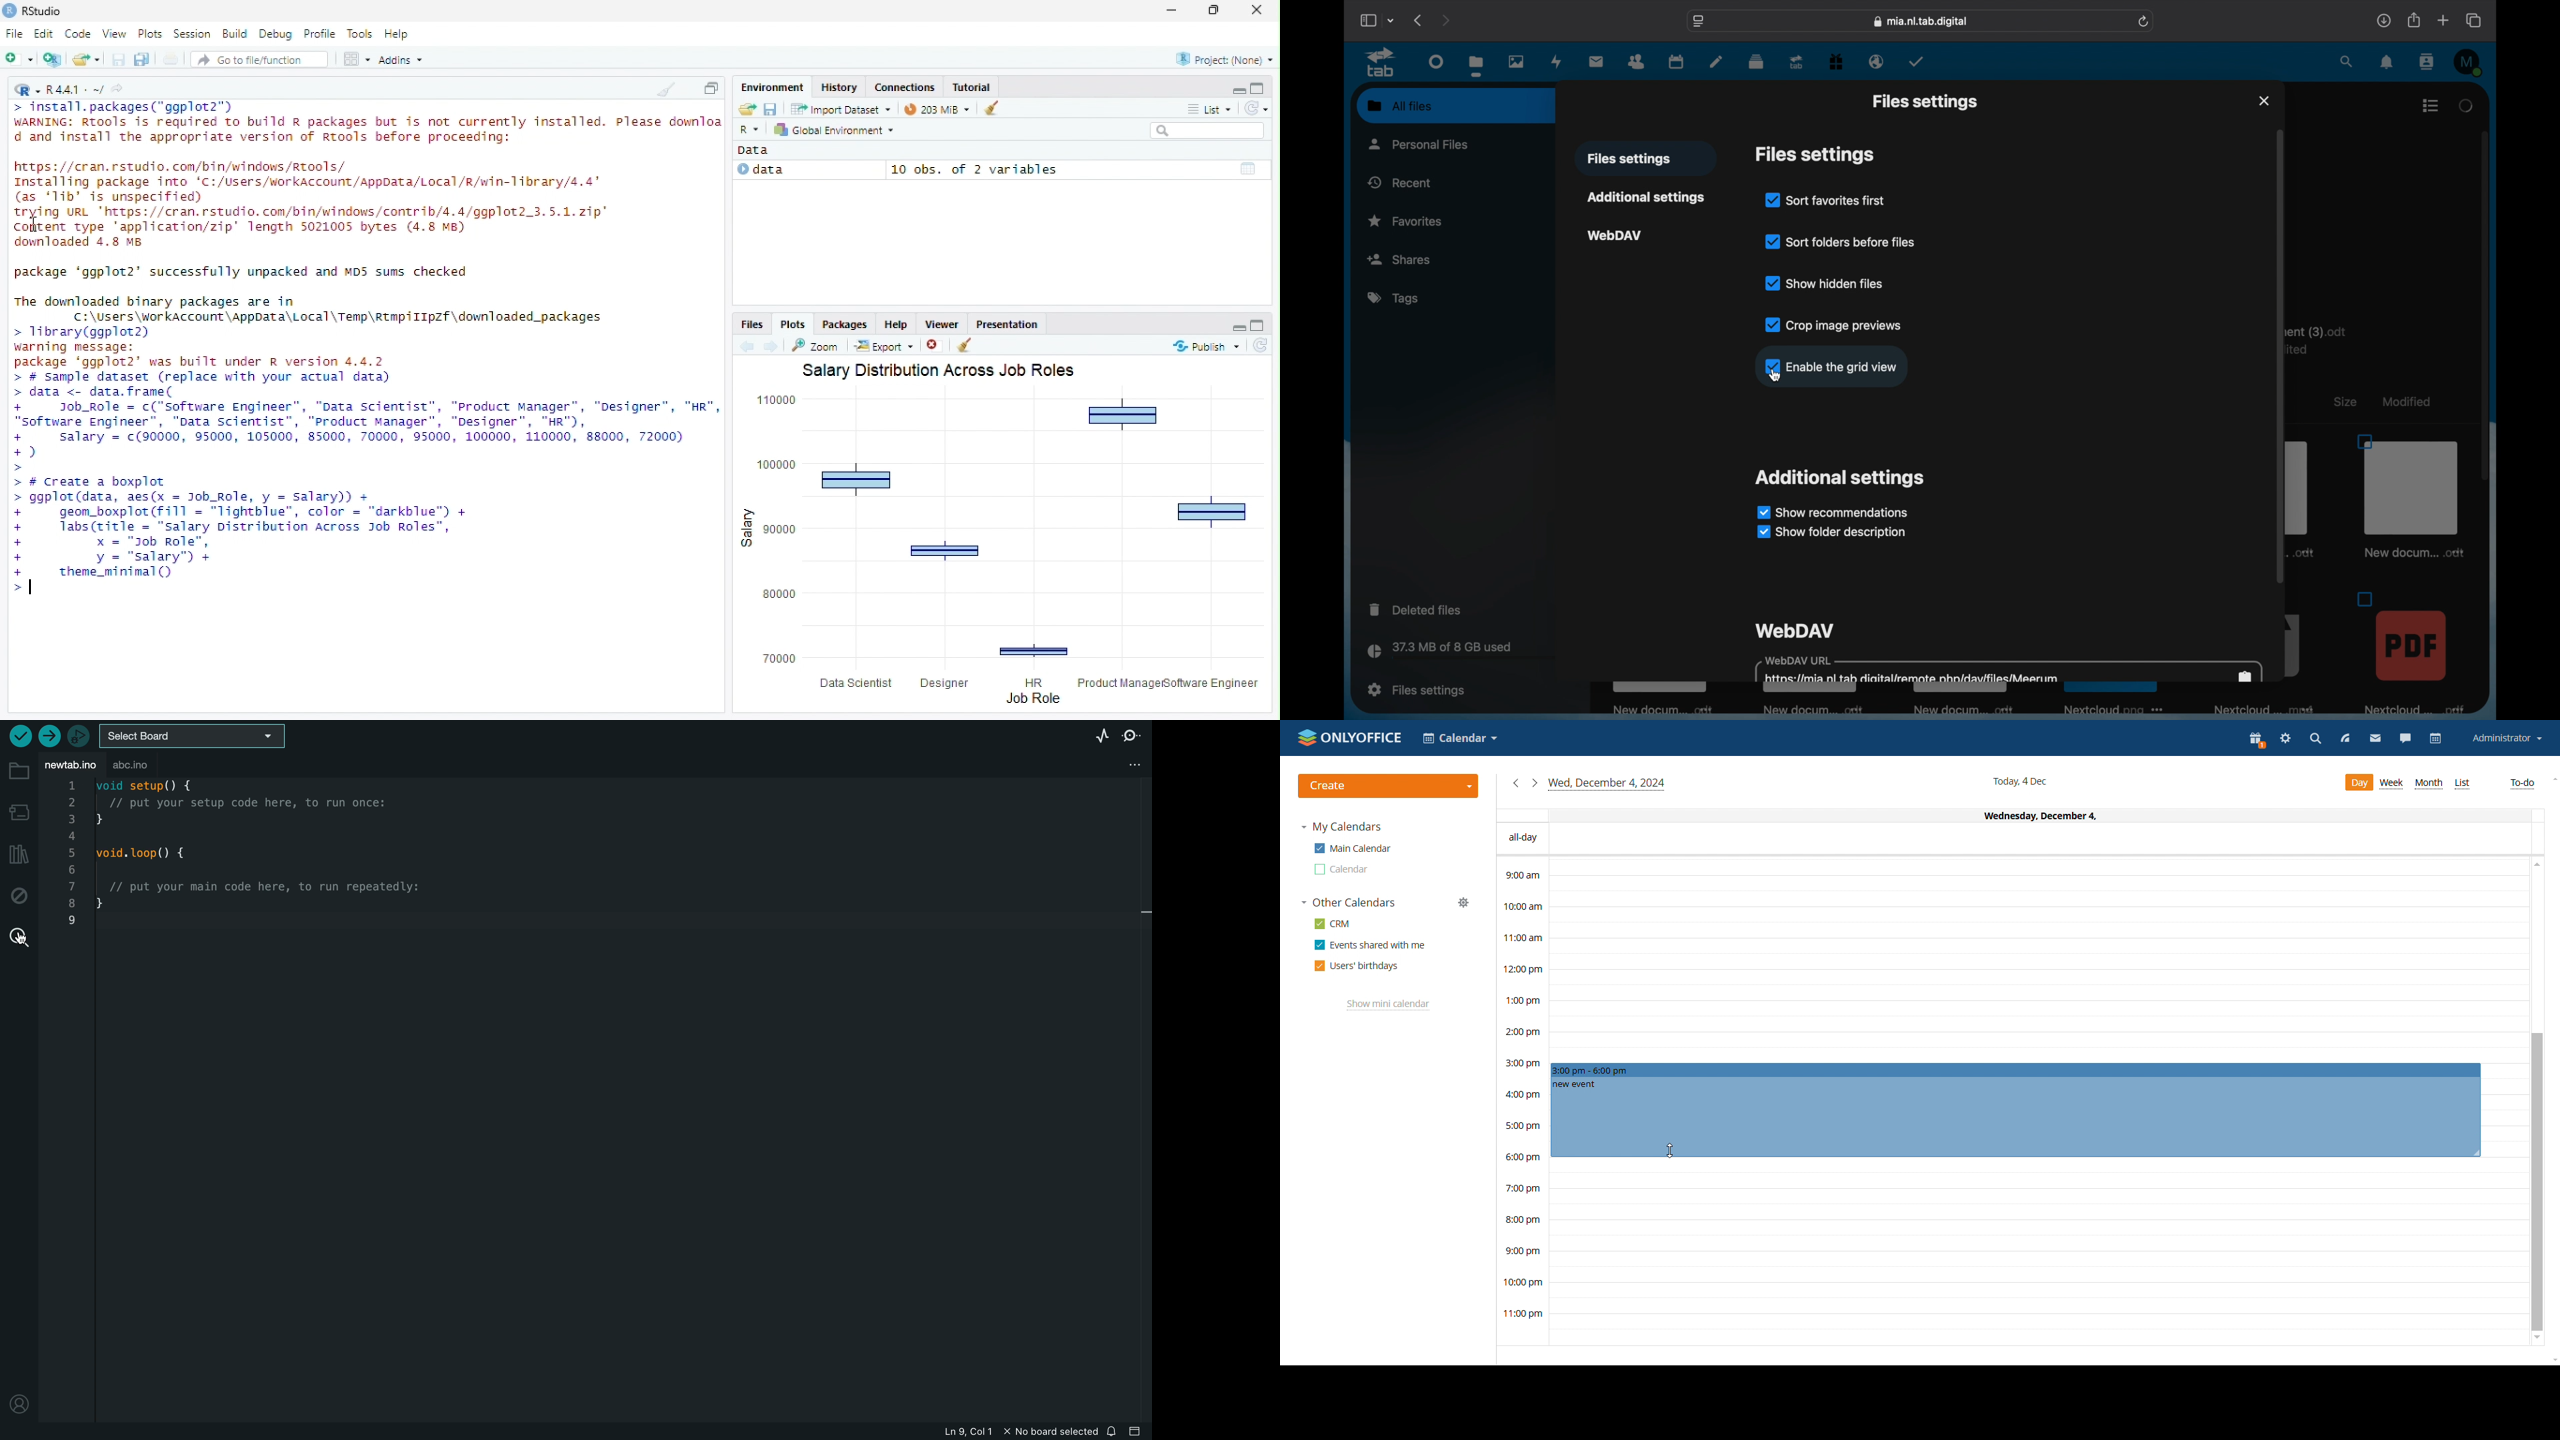 The image size is (2576, 1456). What do you see at coordinates (1237, 323) in the screenshot?
I see `minimize` at bounding box center [1237, 323].